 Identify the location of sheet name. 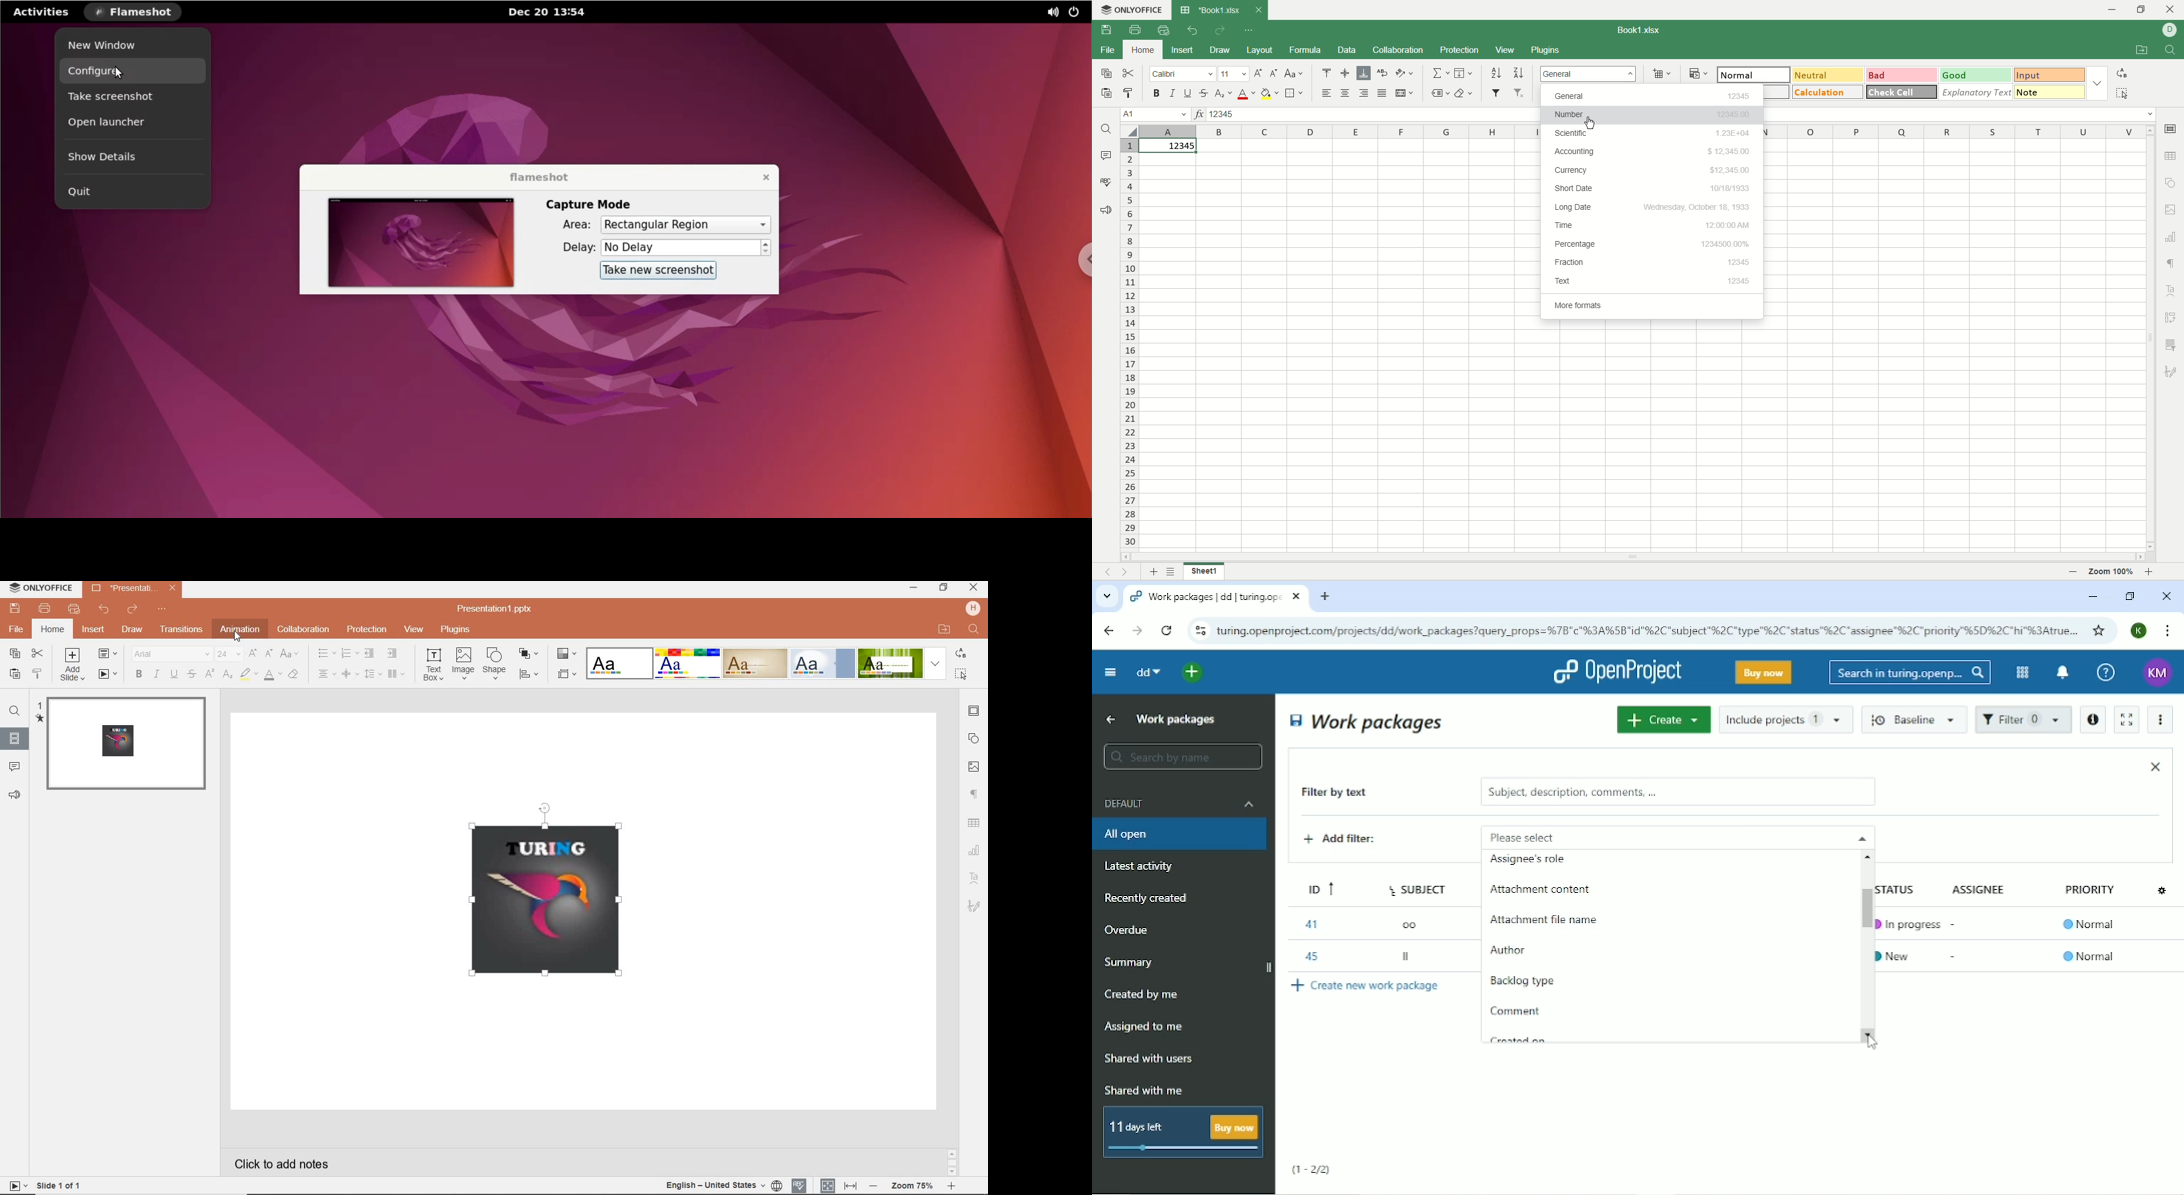
(1203, 572).